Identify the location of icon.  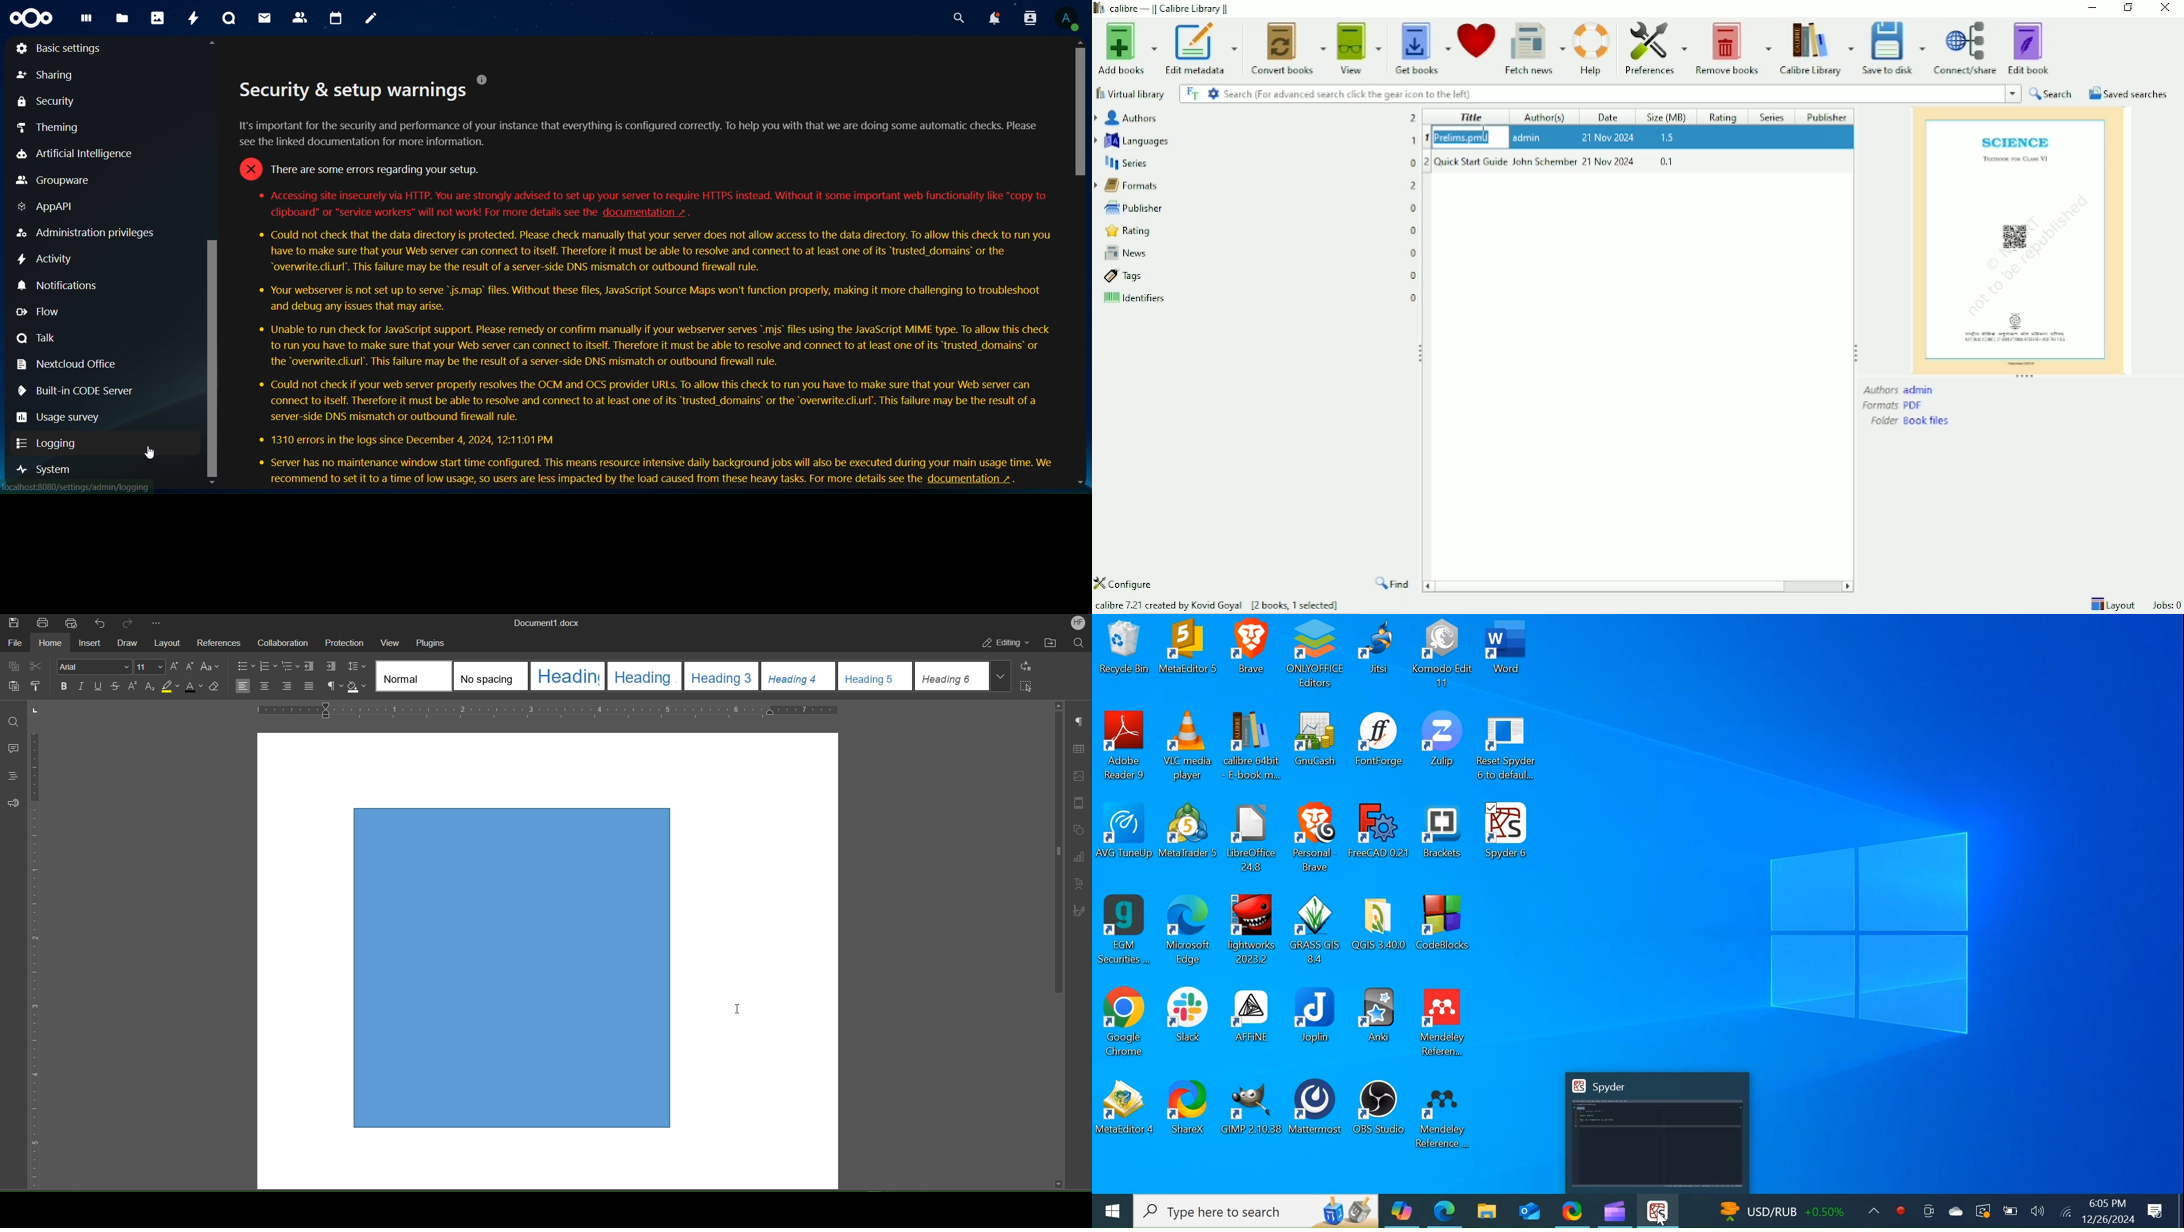
(34, 18).